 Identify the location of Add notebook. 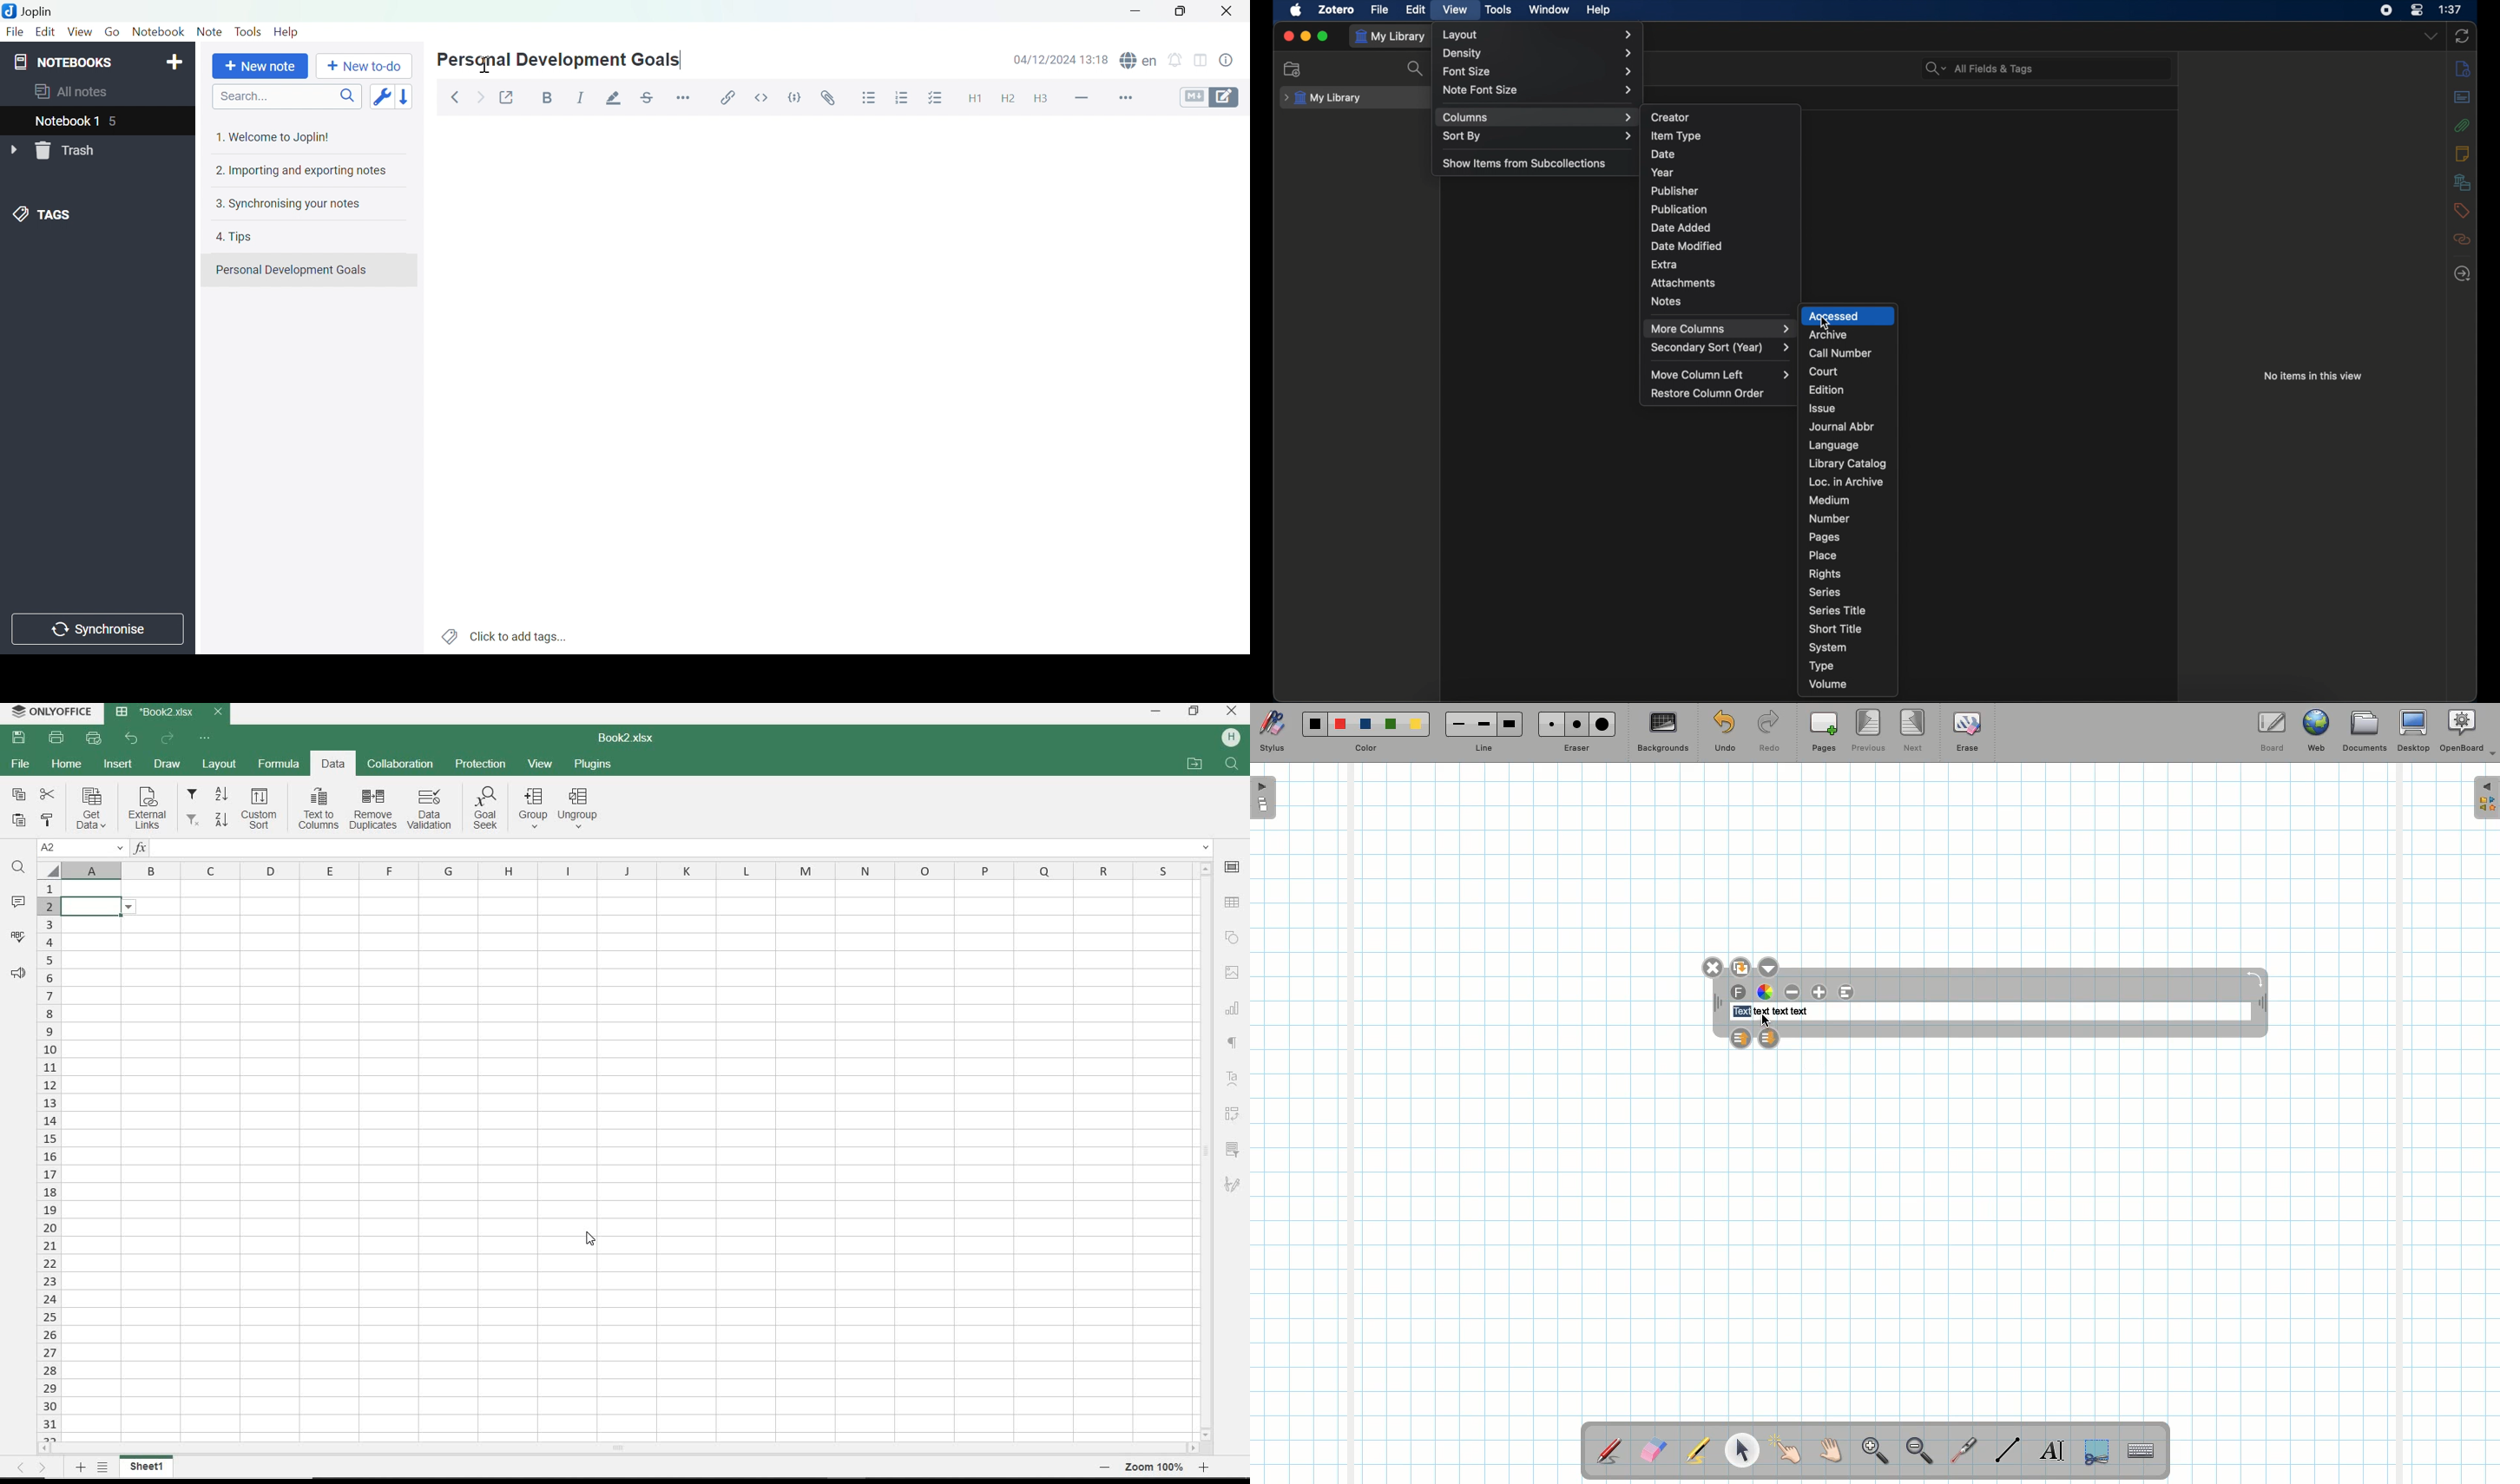
(175, 62).